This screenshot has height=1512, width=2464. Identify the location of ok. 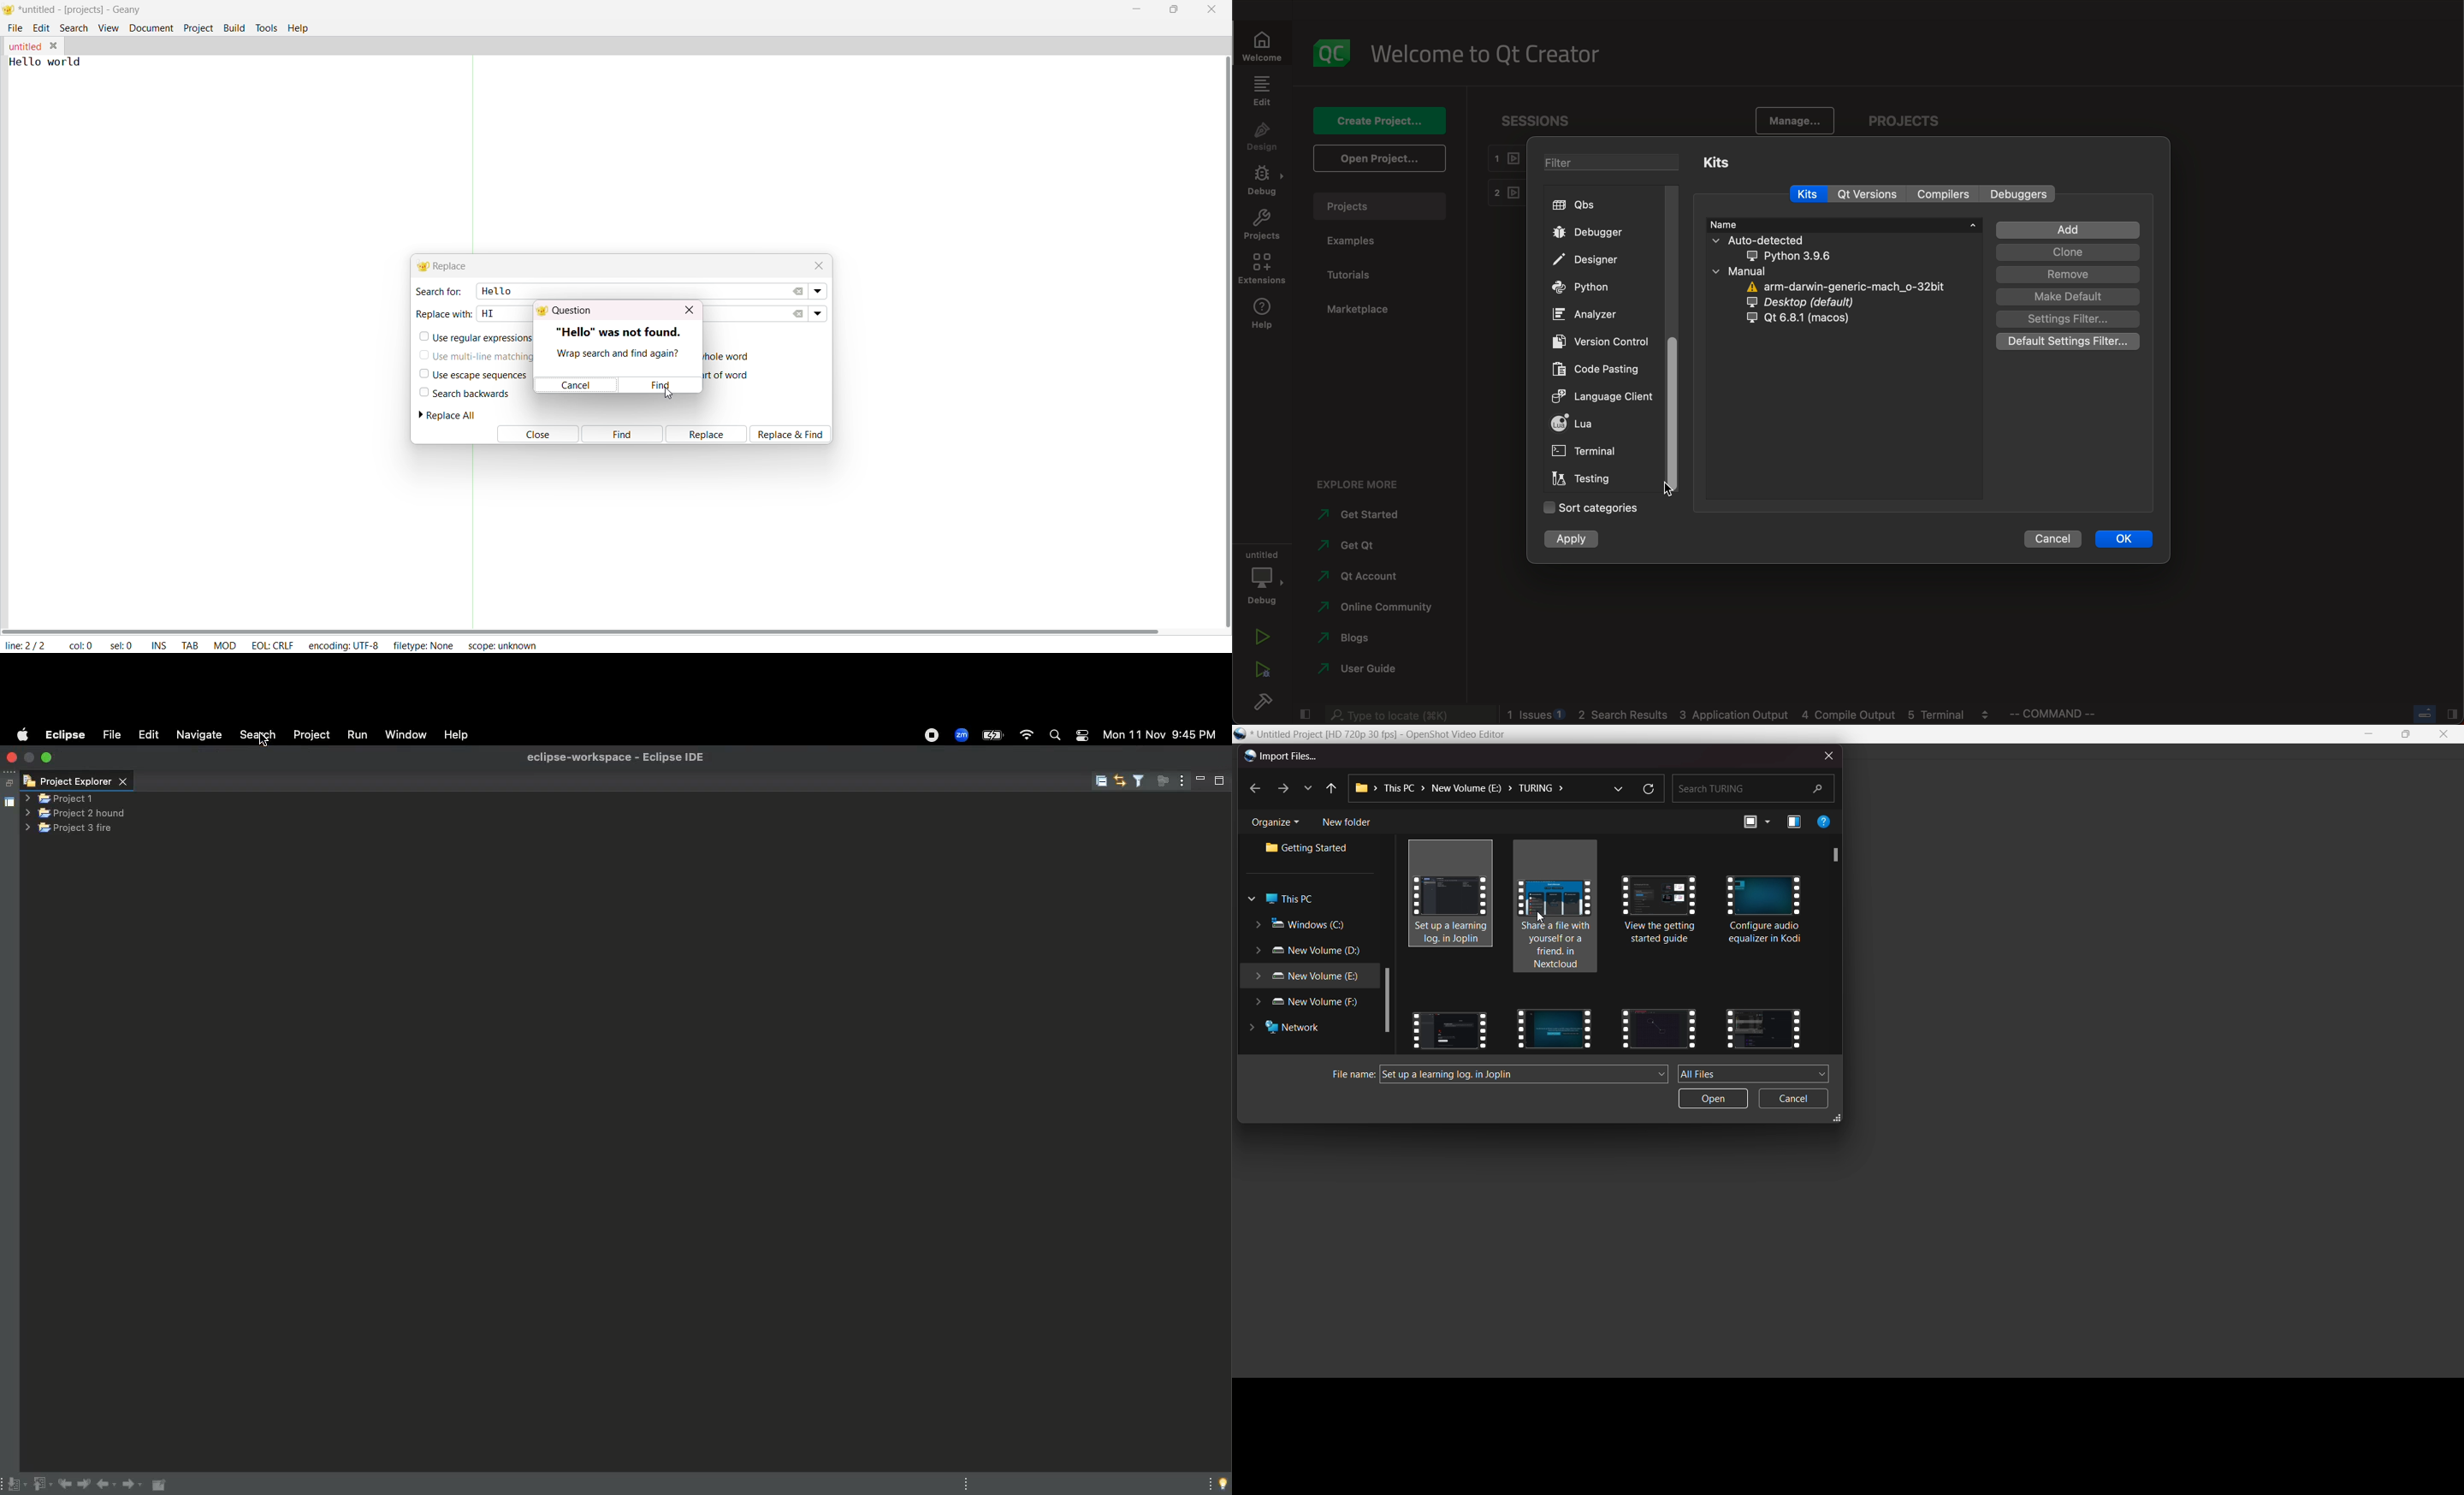
(2128, 537).